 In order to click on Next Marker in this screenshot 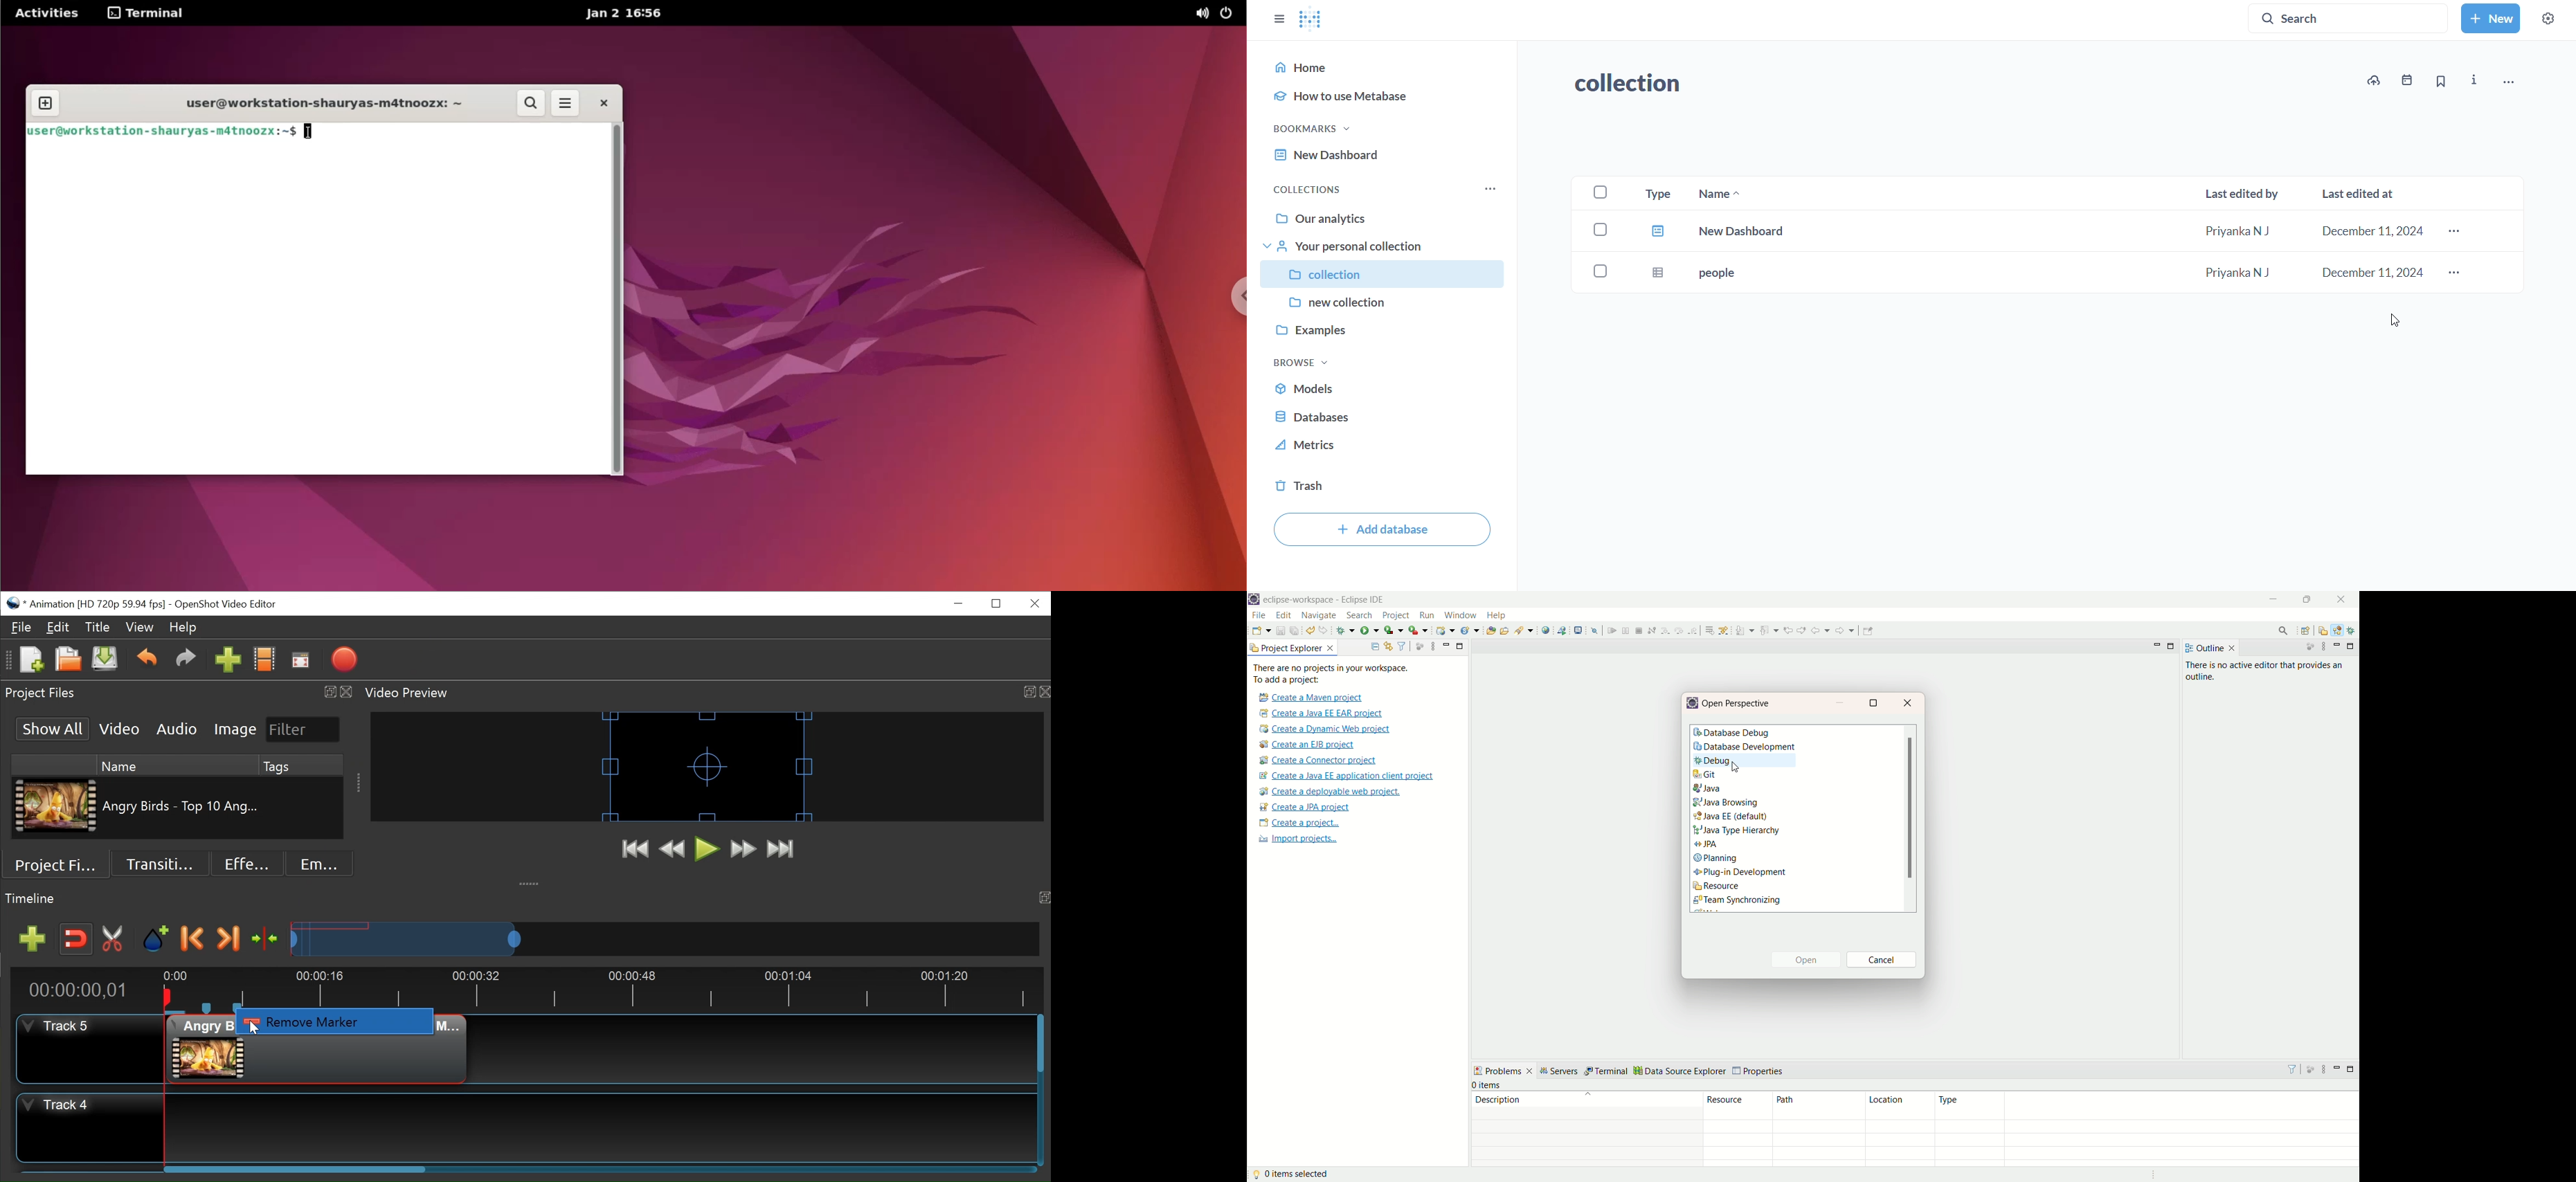, I will do `click(228, 939)`.